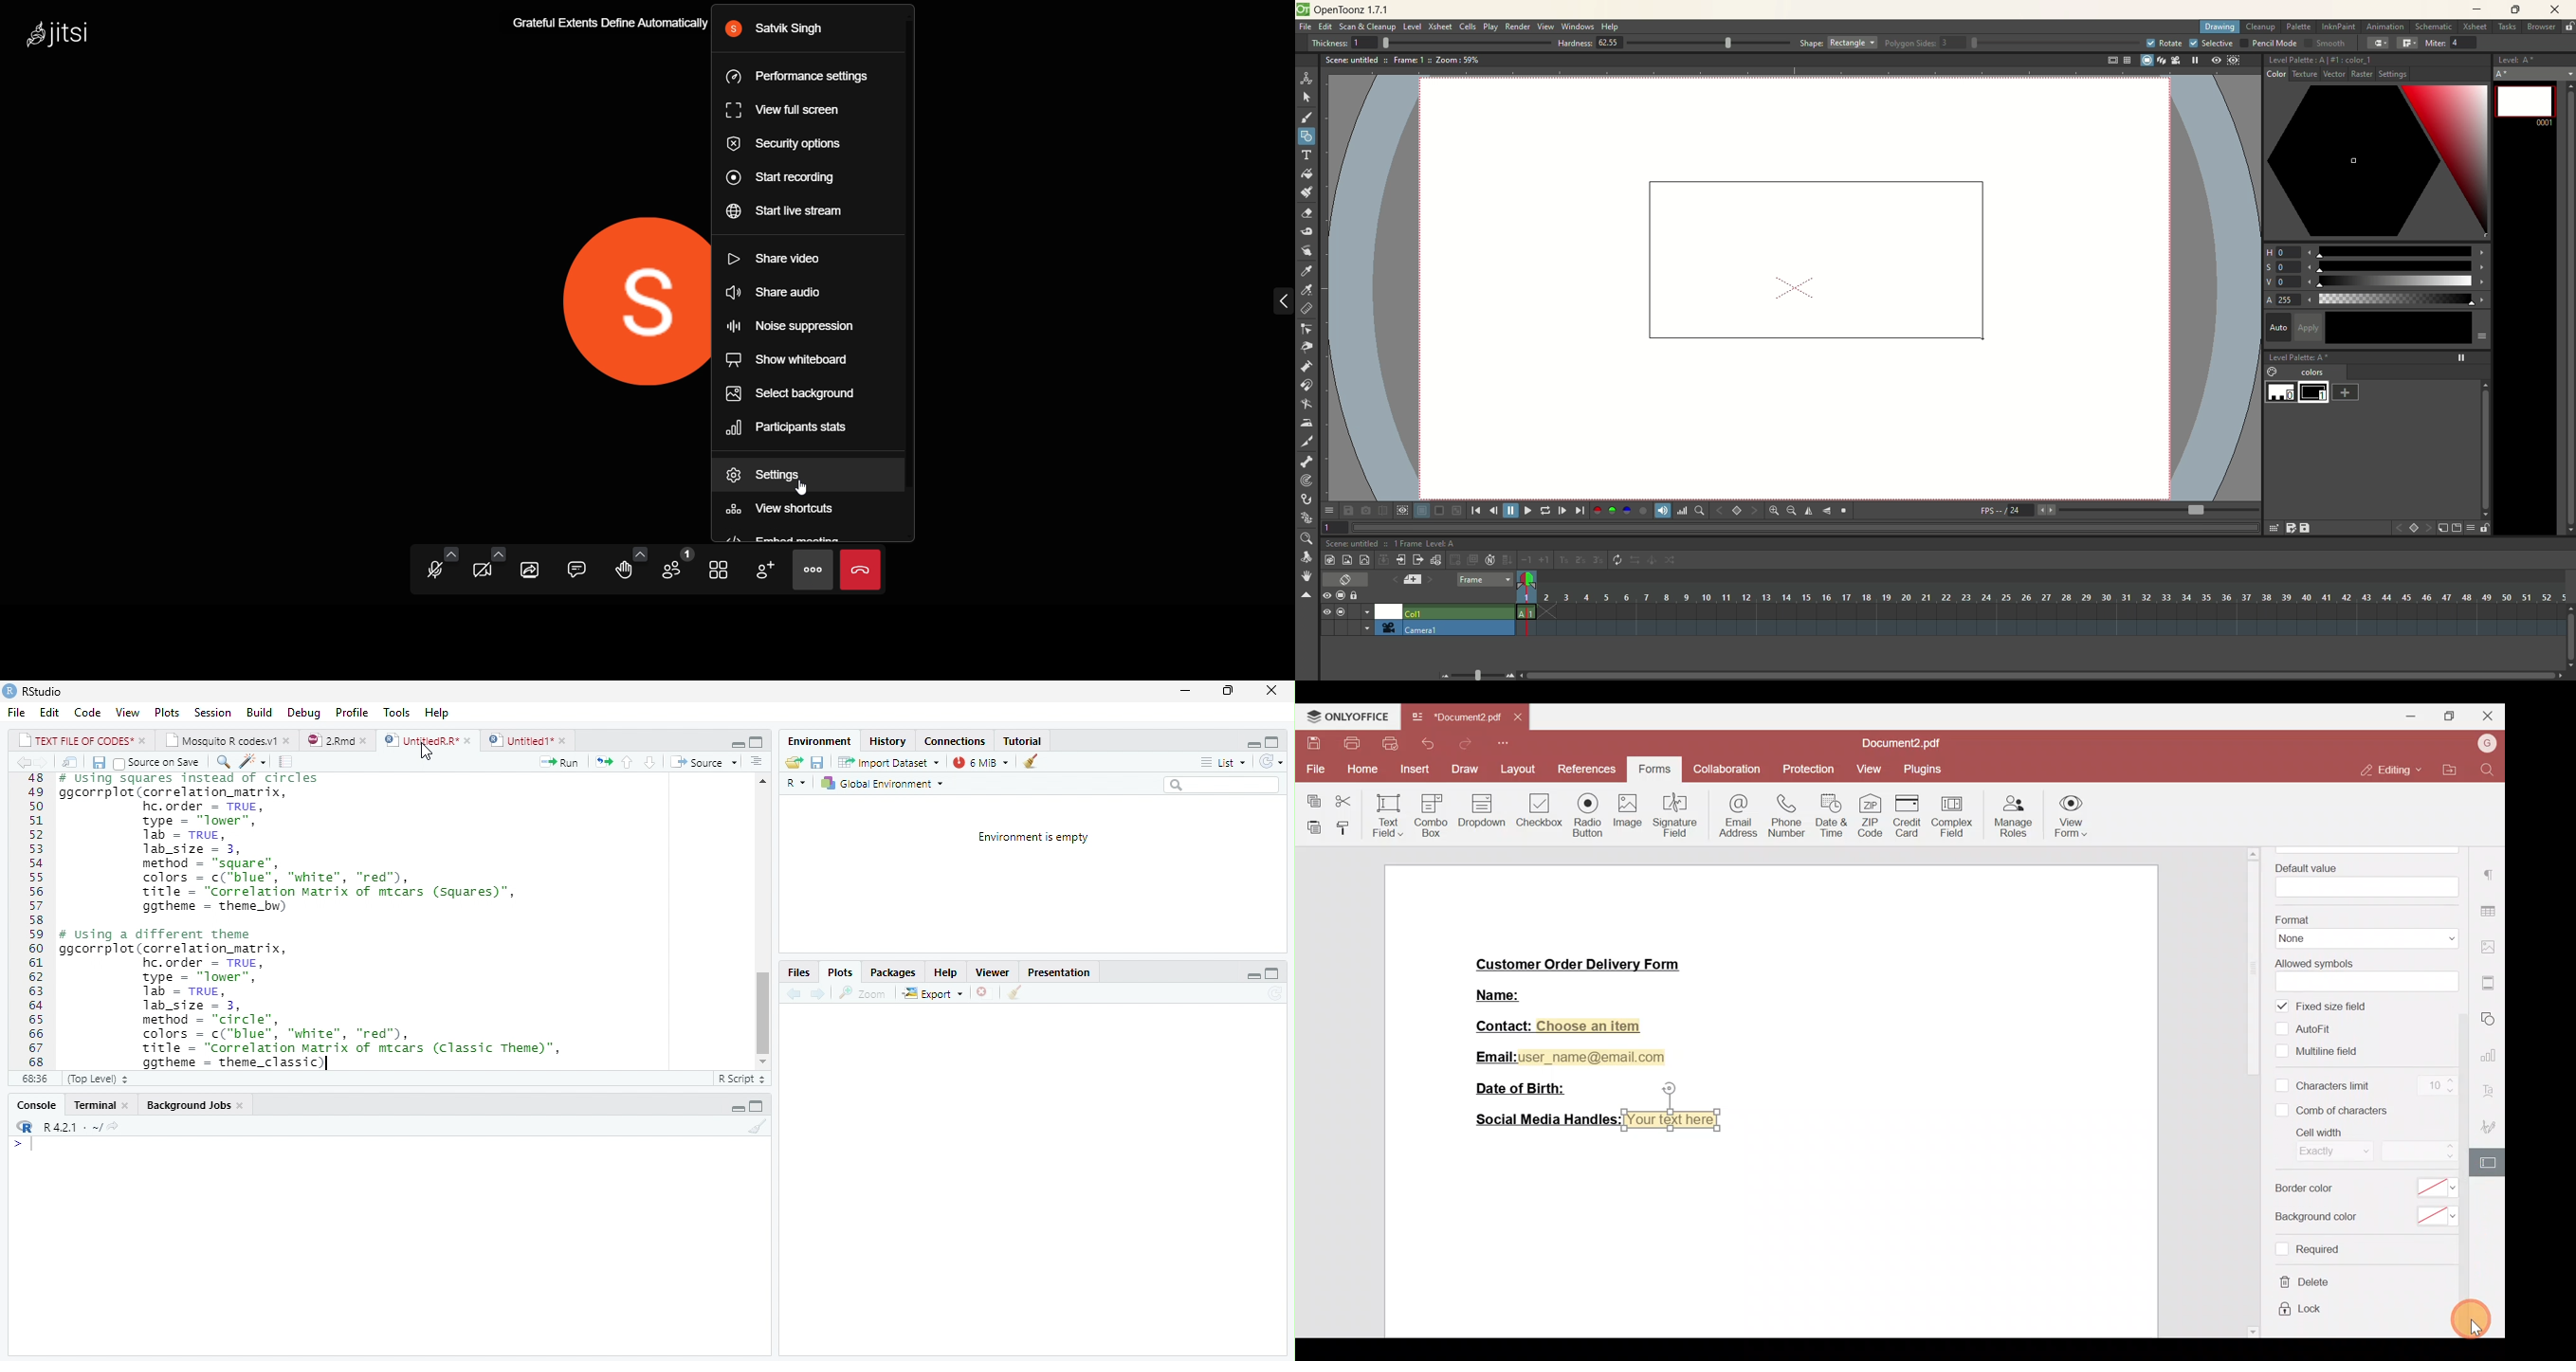  Describe the element at coordinates (82, 1127) in the screenshot. I see `R421 - ~/` at that location.